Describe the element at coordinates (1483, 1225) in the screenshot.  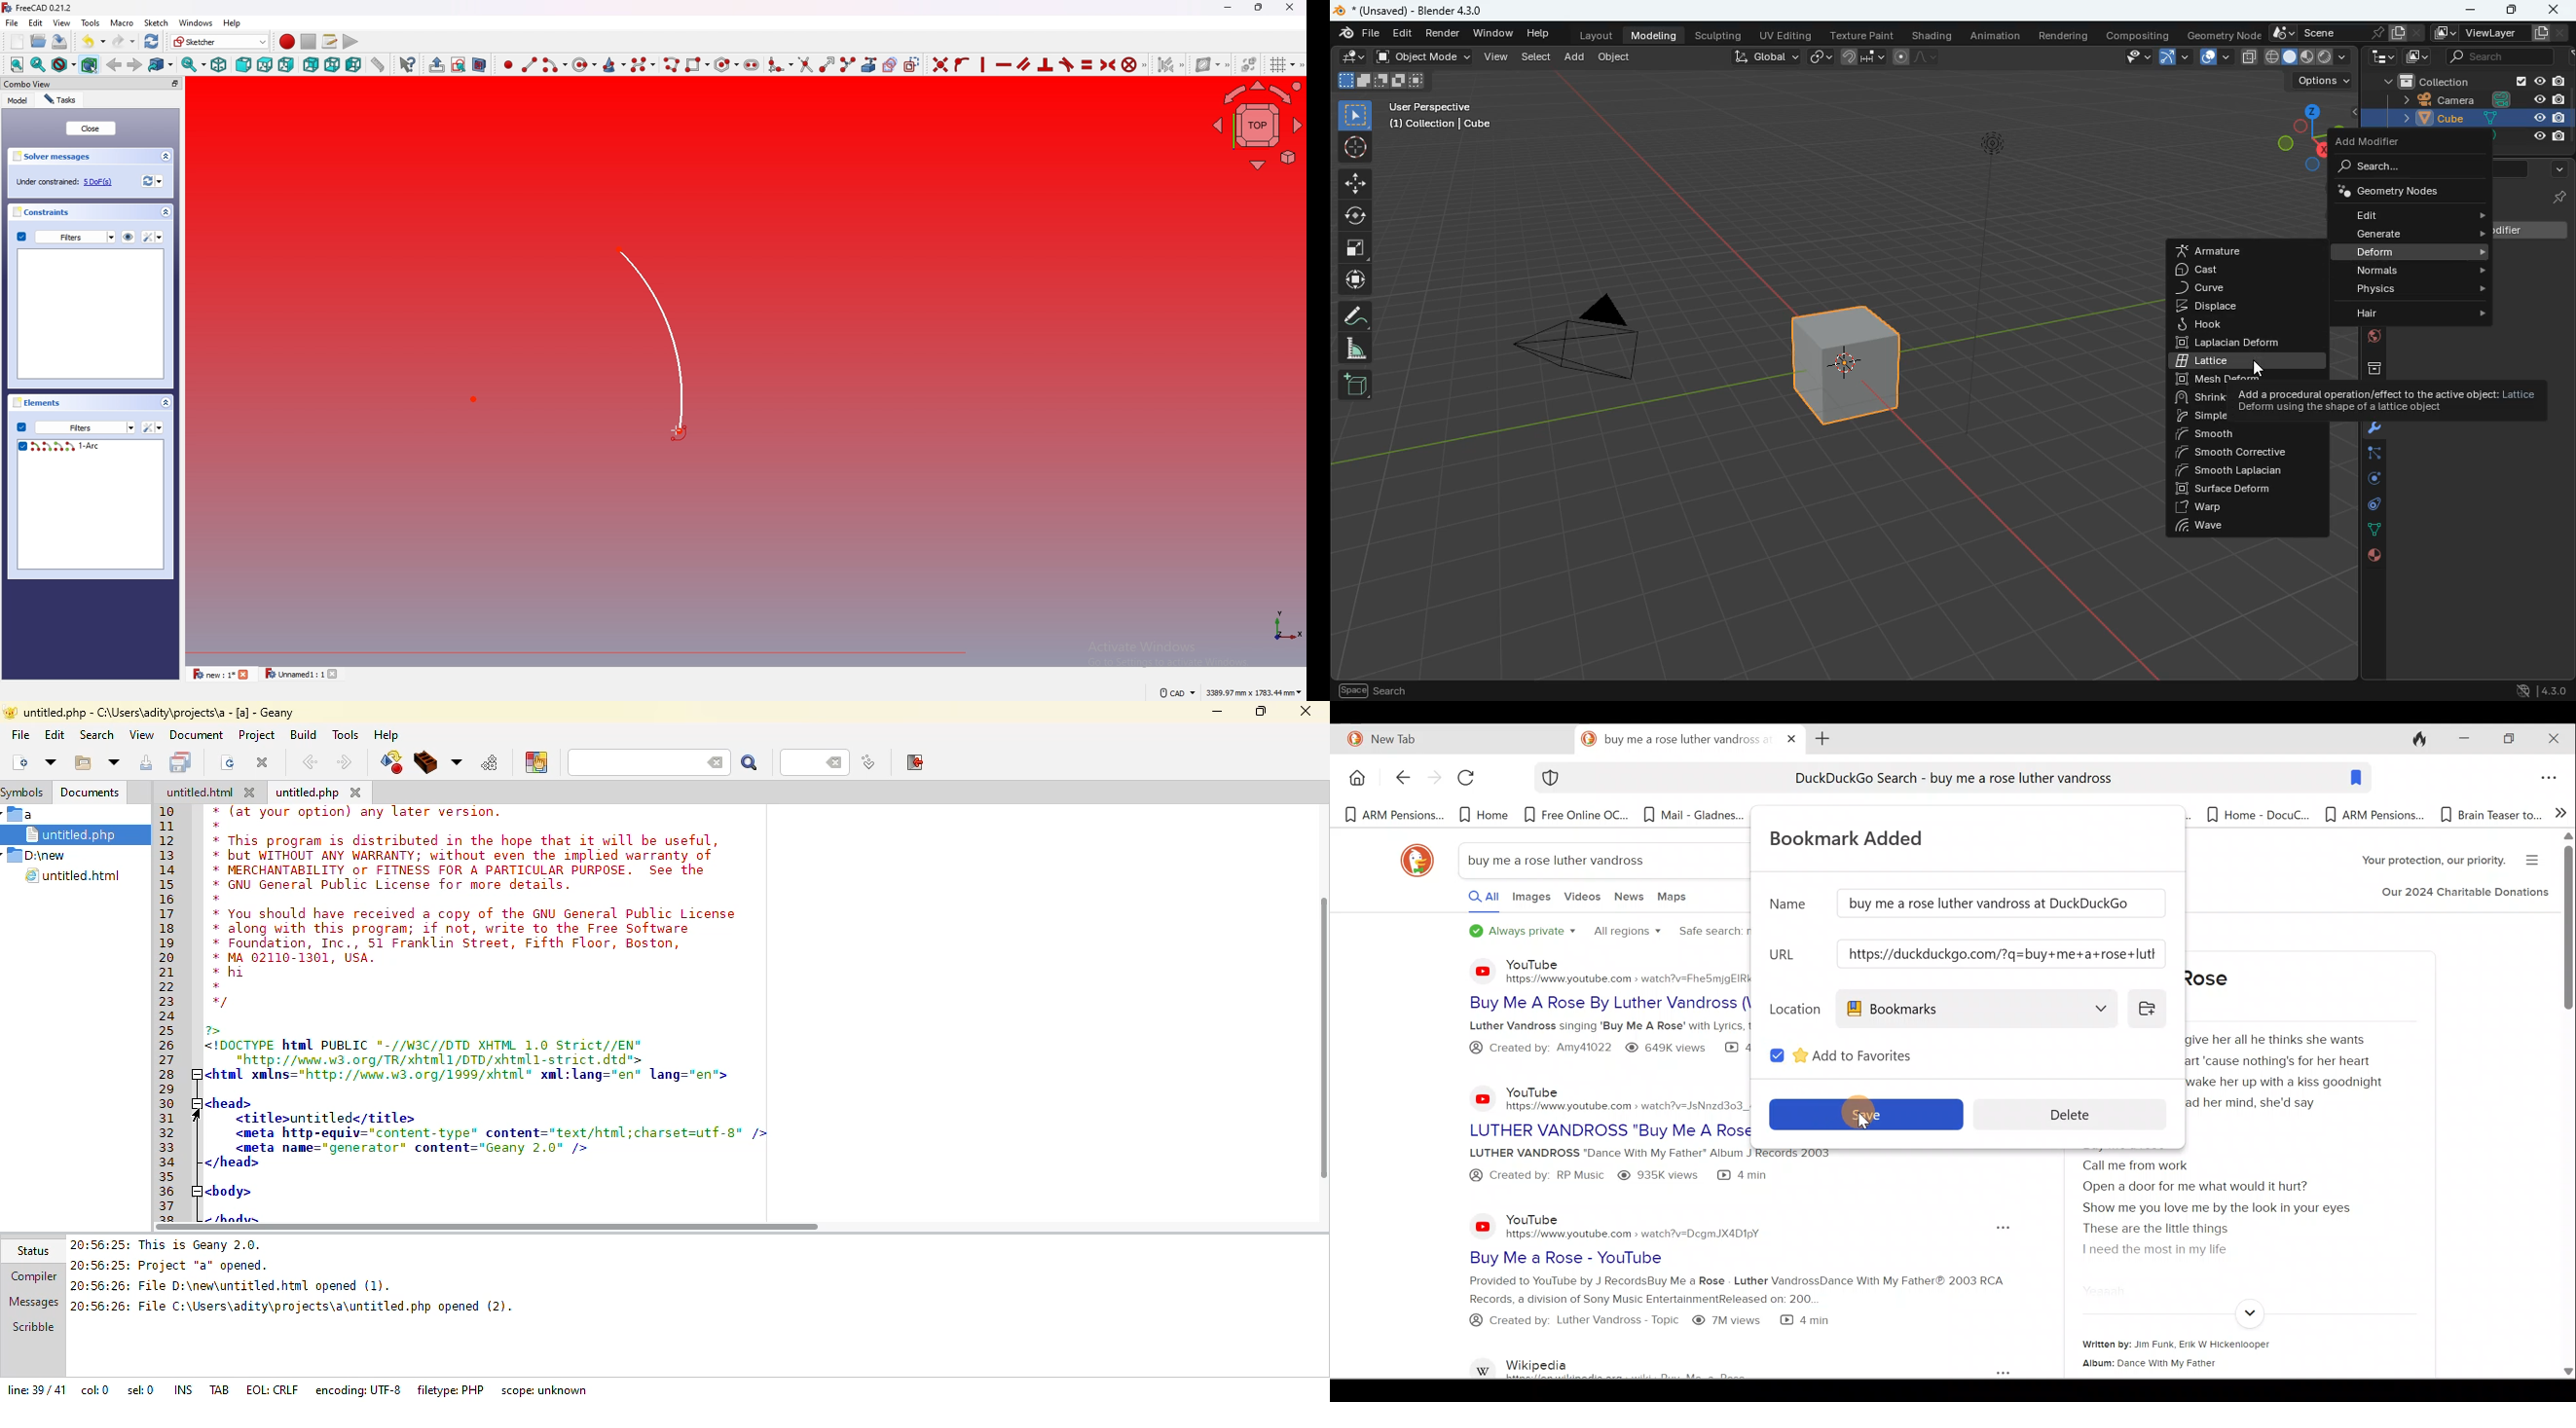
I see `YouTube logo` at that location.